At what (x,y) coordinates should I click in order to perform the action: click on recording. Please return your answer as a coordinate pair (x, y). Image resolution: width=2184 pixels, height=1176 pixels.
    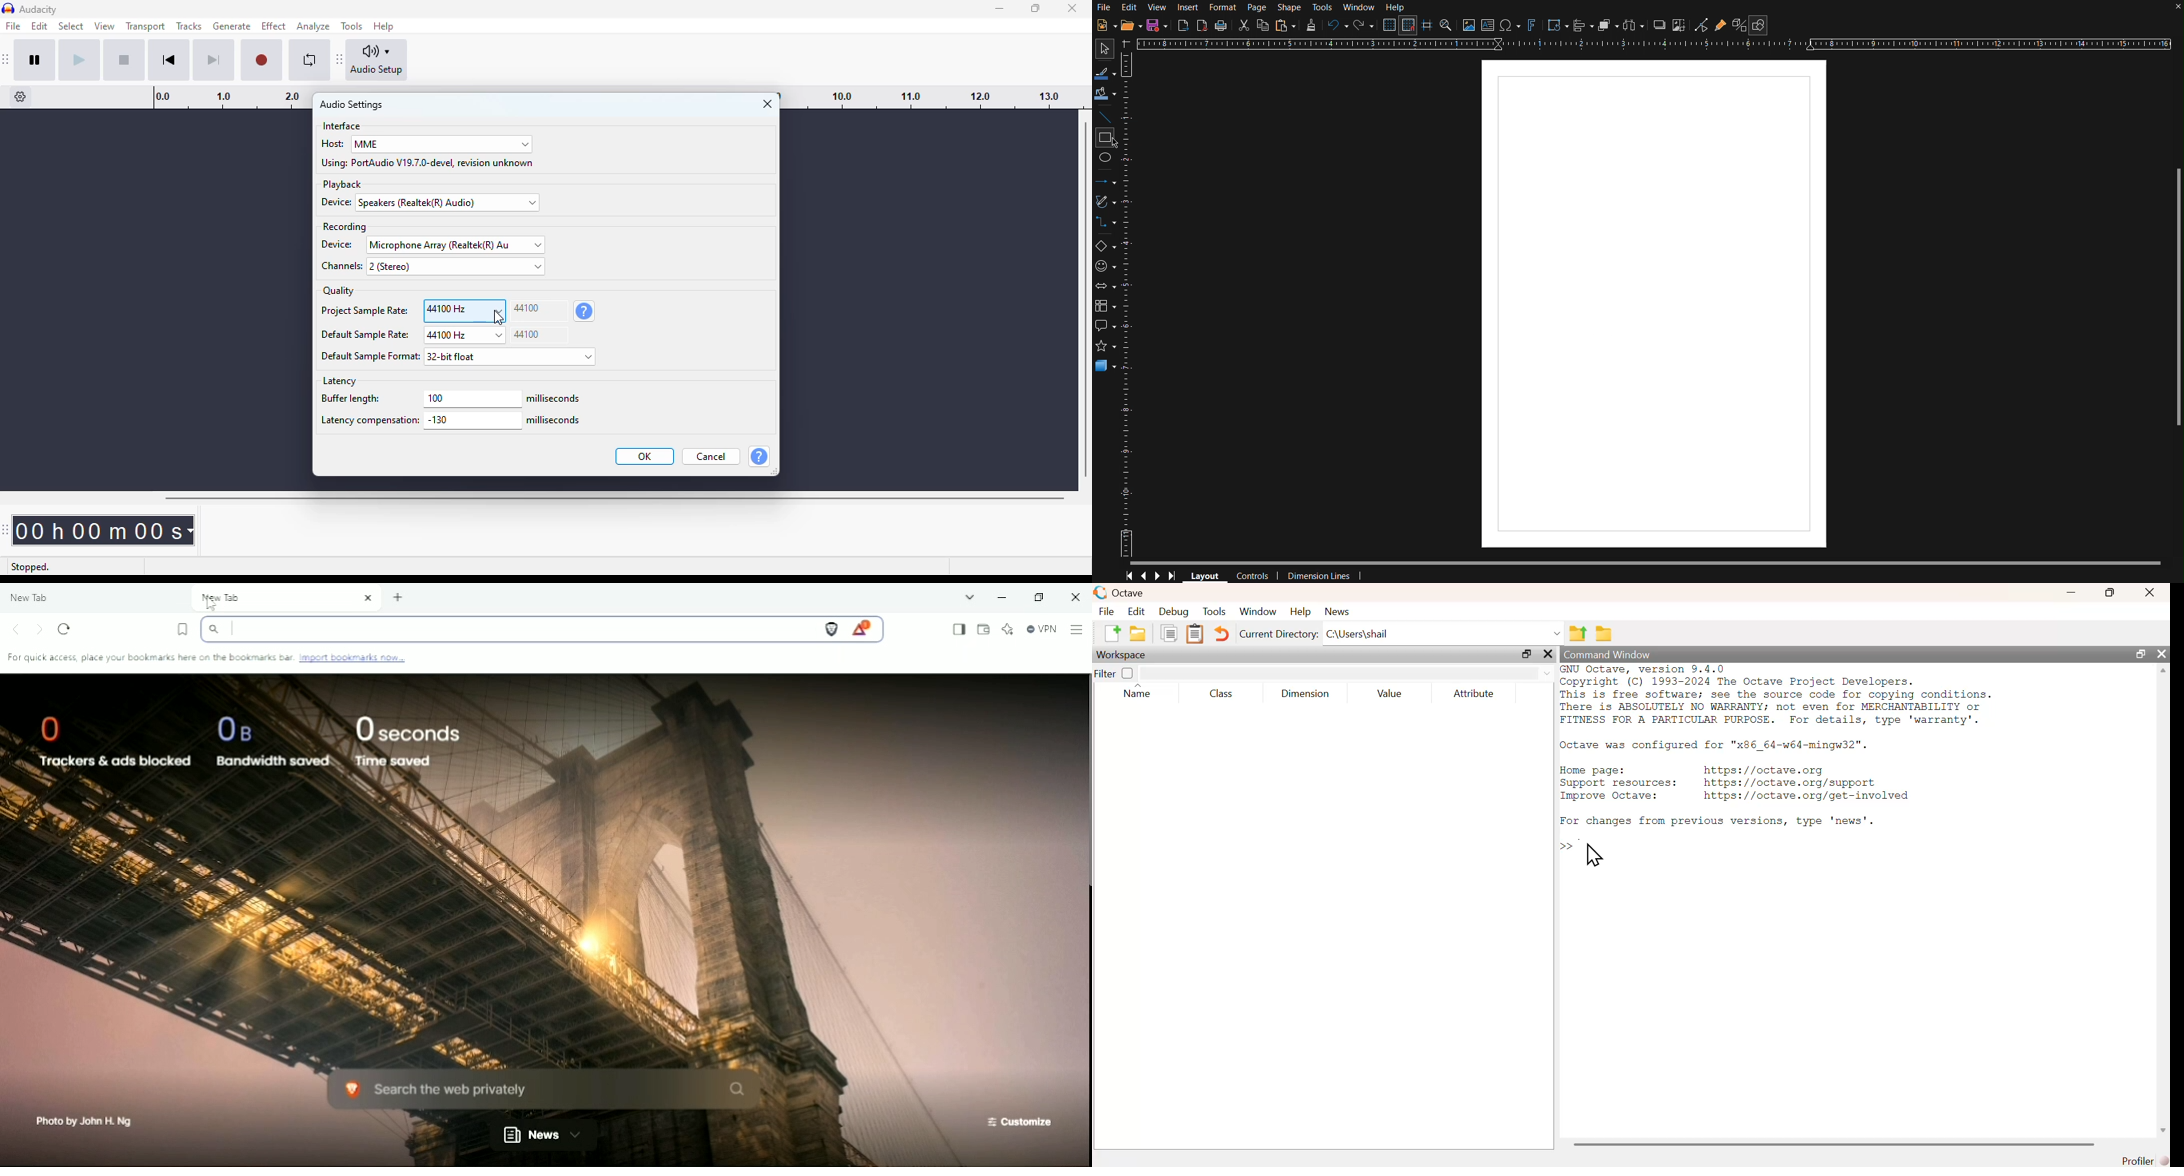
    Looking at the image, I should click on (344, 227).